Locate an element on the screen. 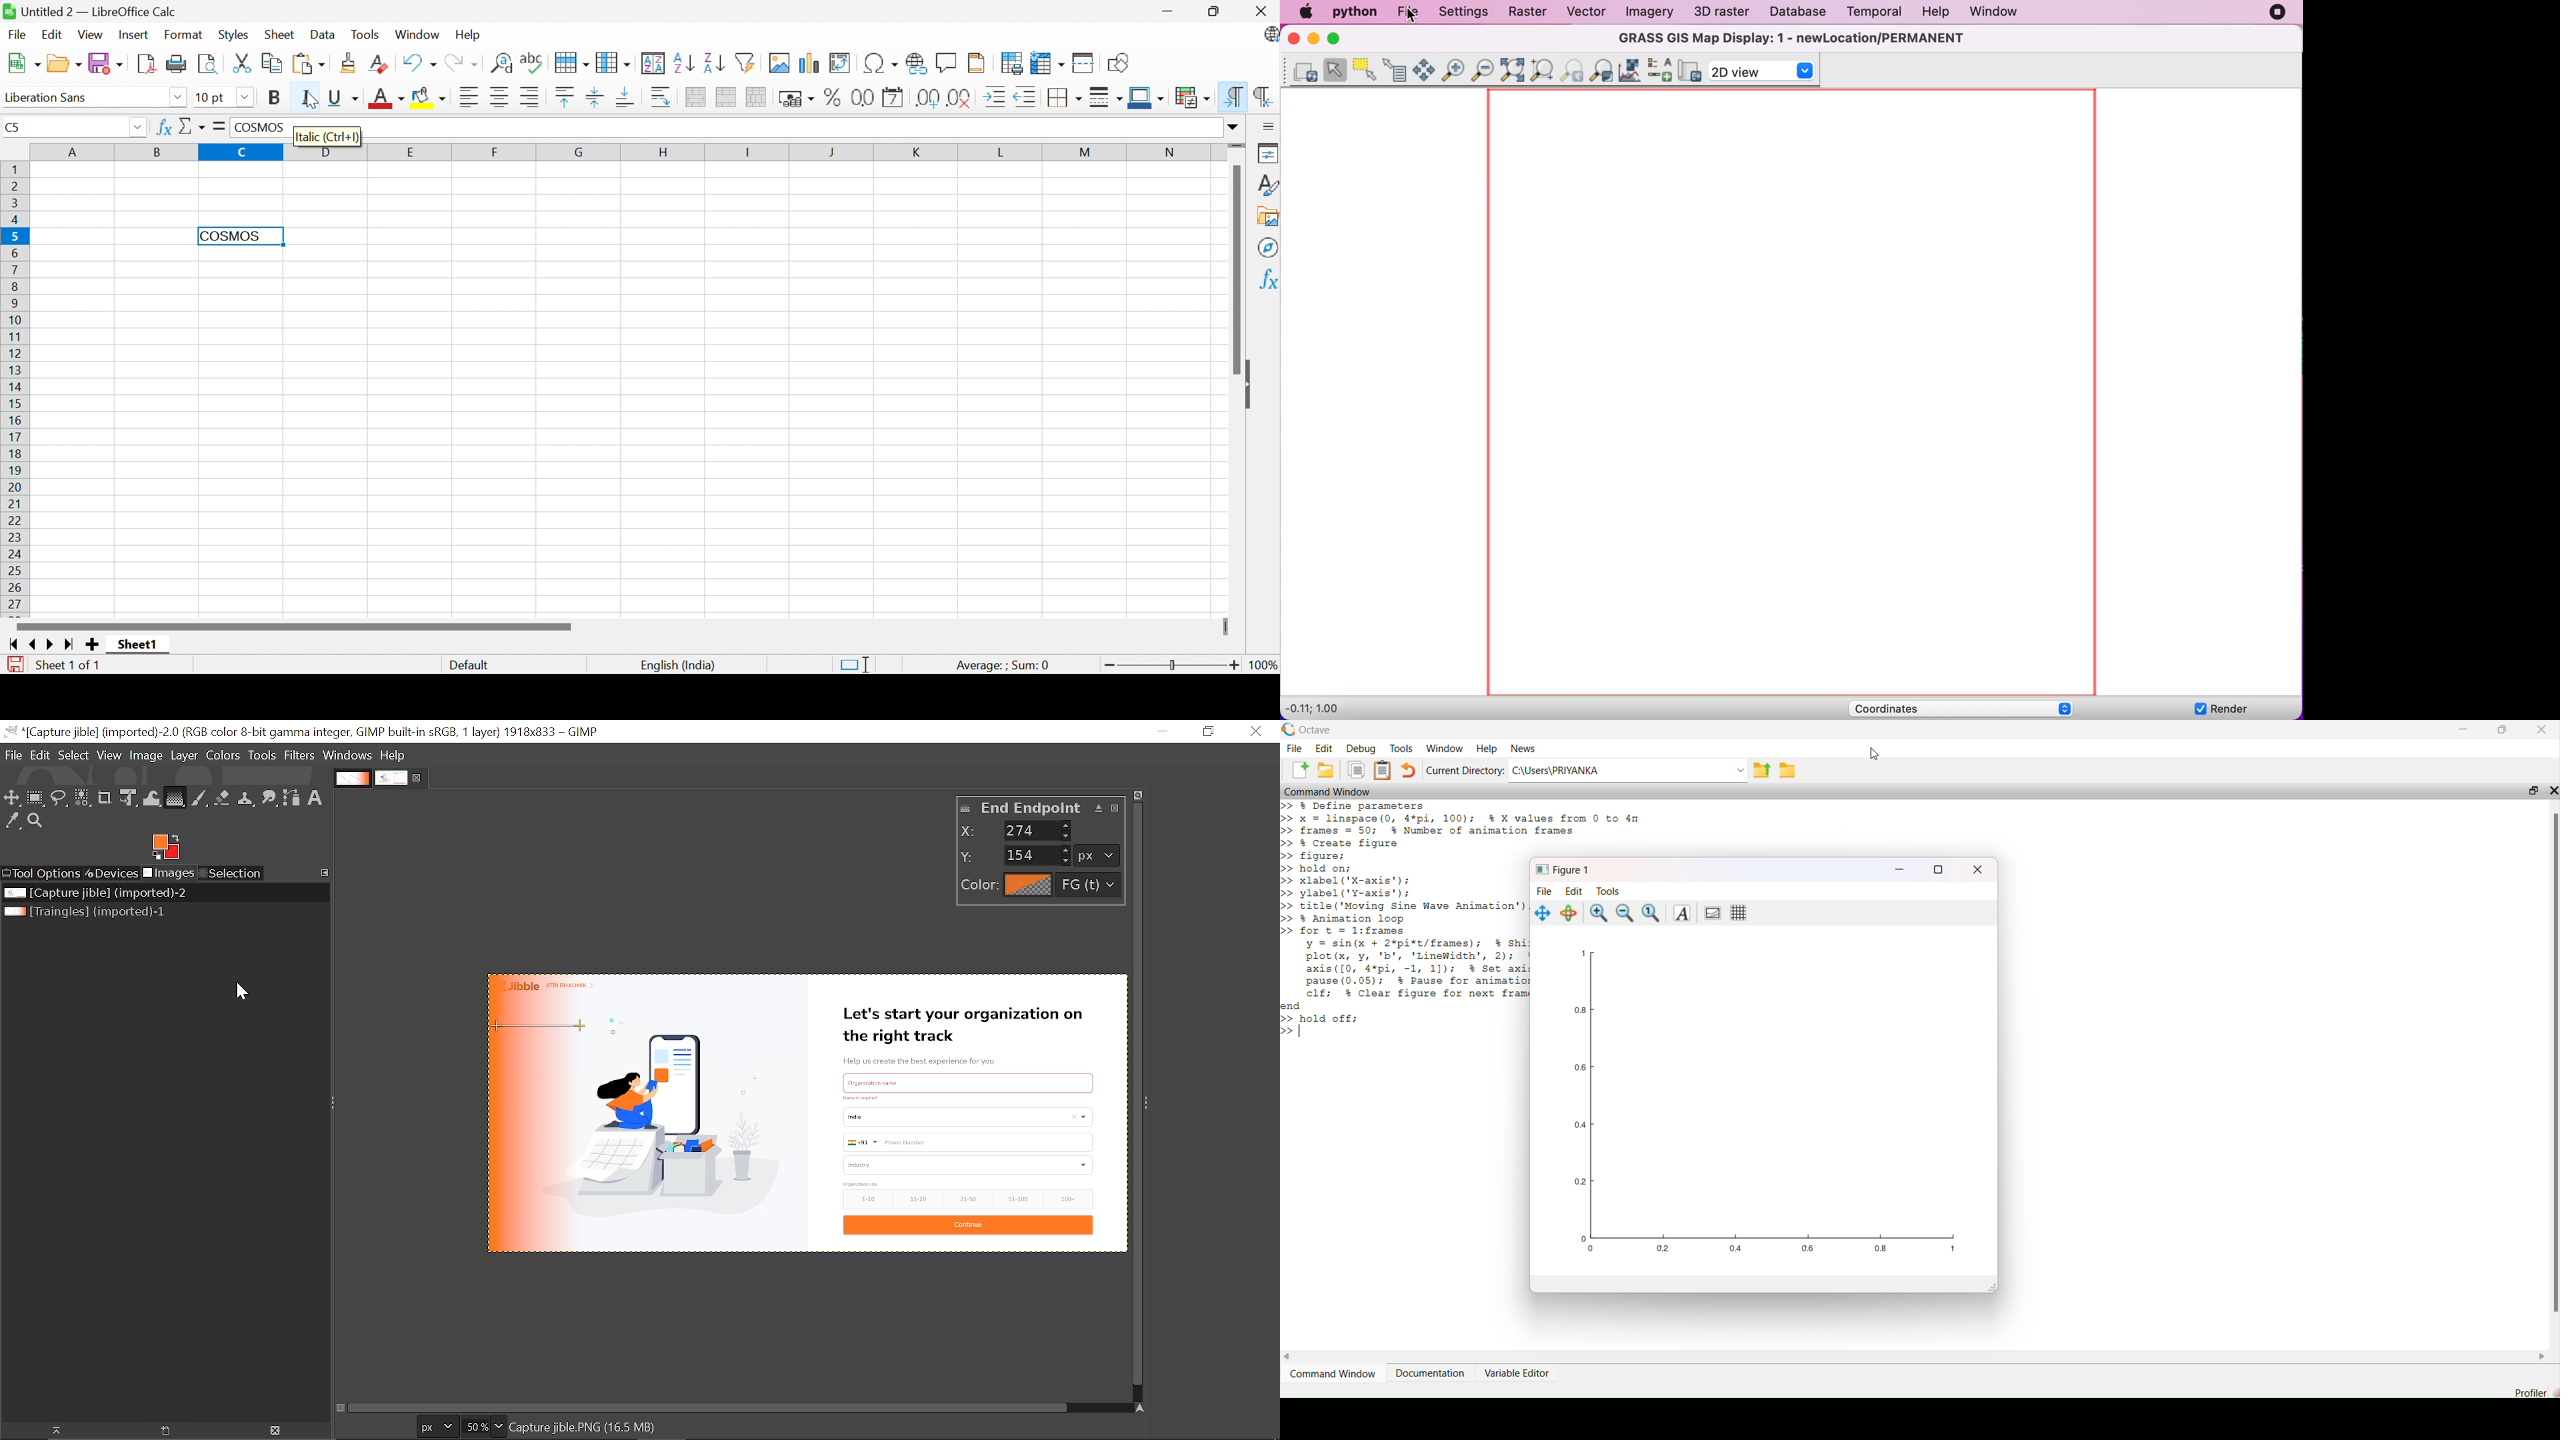 The height and width of the screenshot is (1456, 2576). Column names is located at coordinates (623, 152).